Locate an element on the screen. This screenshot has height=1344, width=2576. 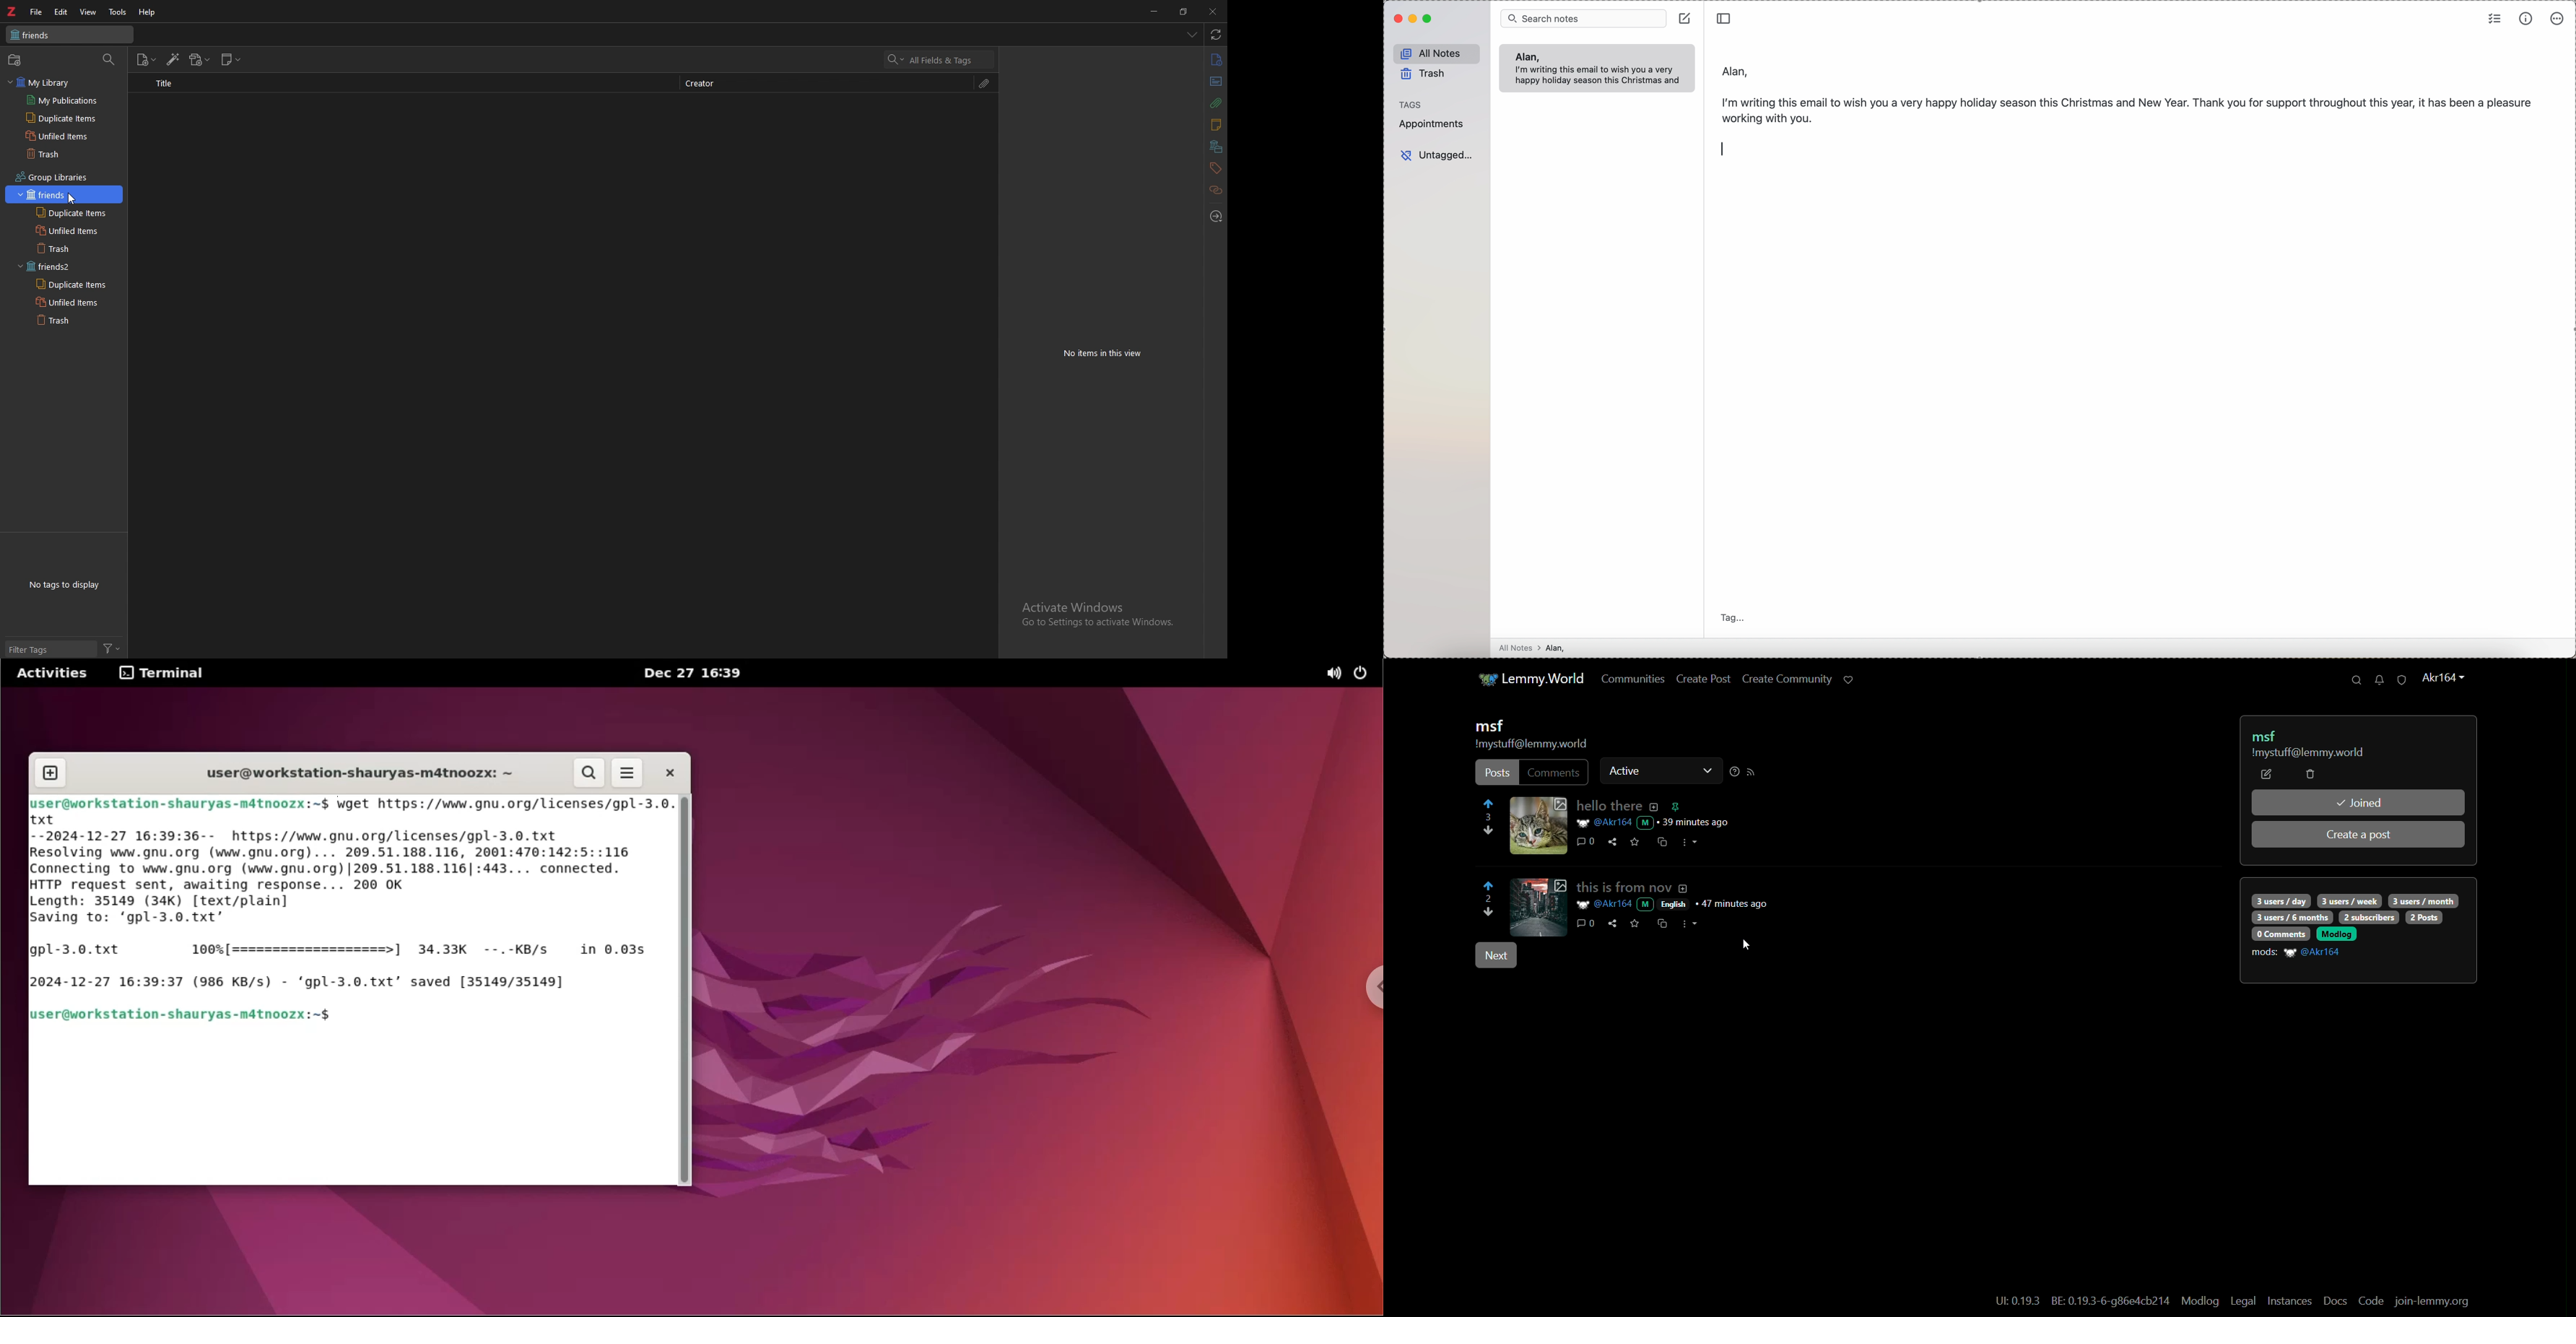
duplicate items is located at coordinates (72, 214).